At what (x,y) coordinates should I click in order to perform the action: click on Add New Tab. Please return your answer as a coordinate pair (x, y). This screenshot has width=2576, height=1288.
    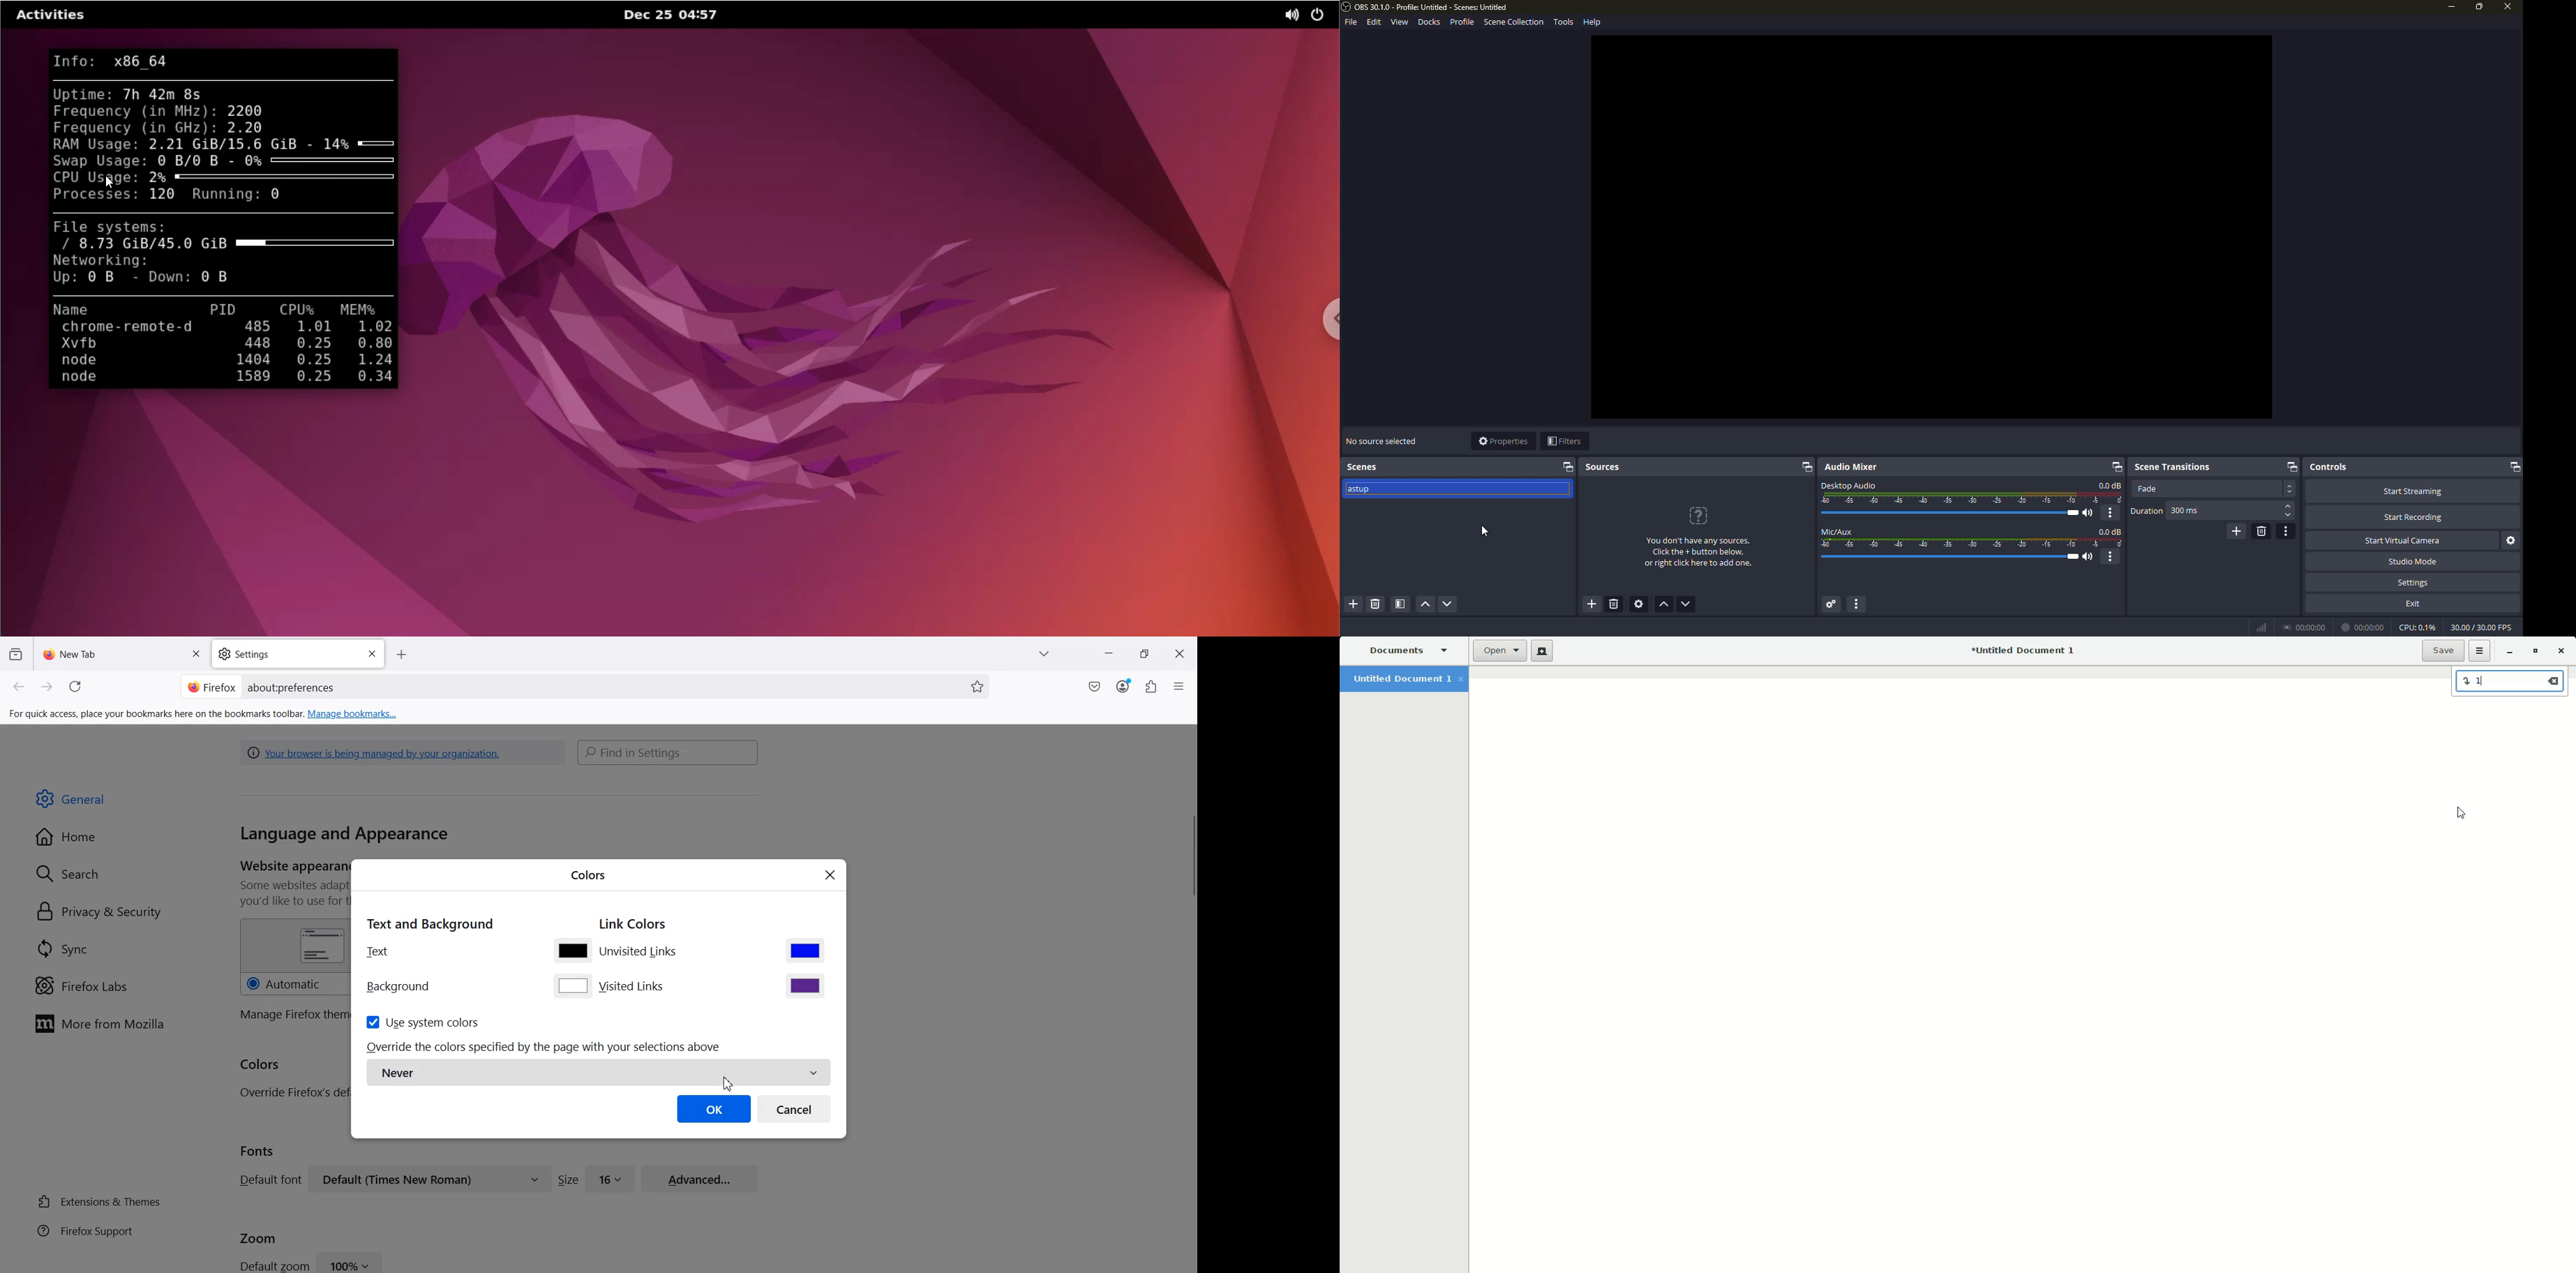
    Looking at the image, I should click on (402, 655).